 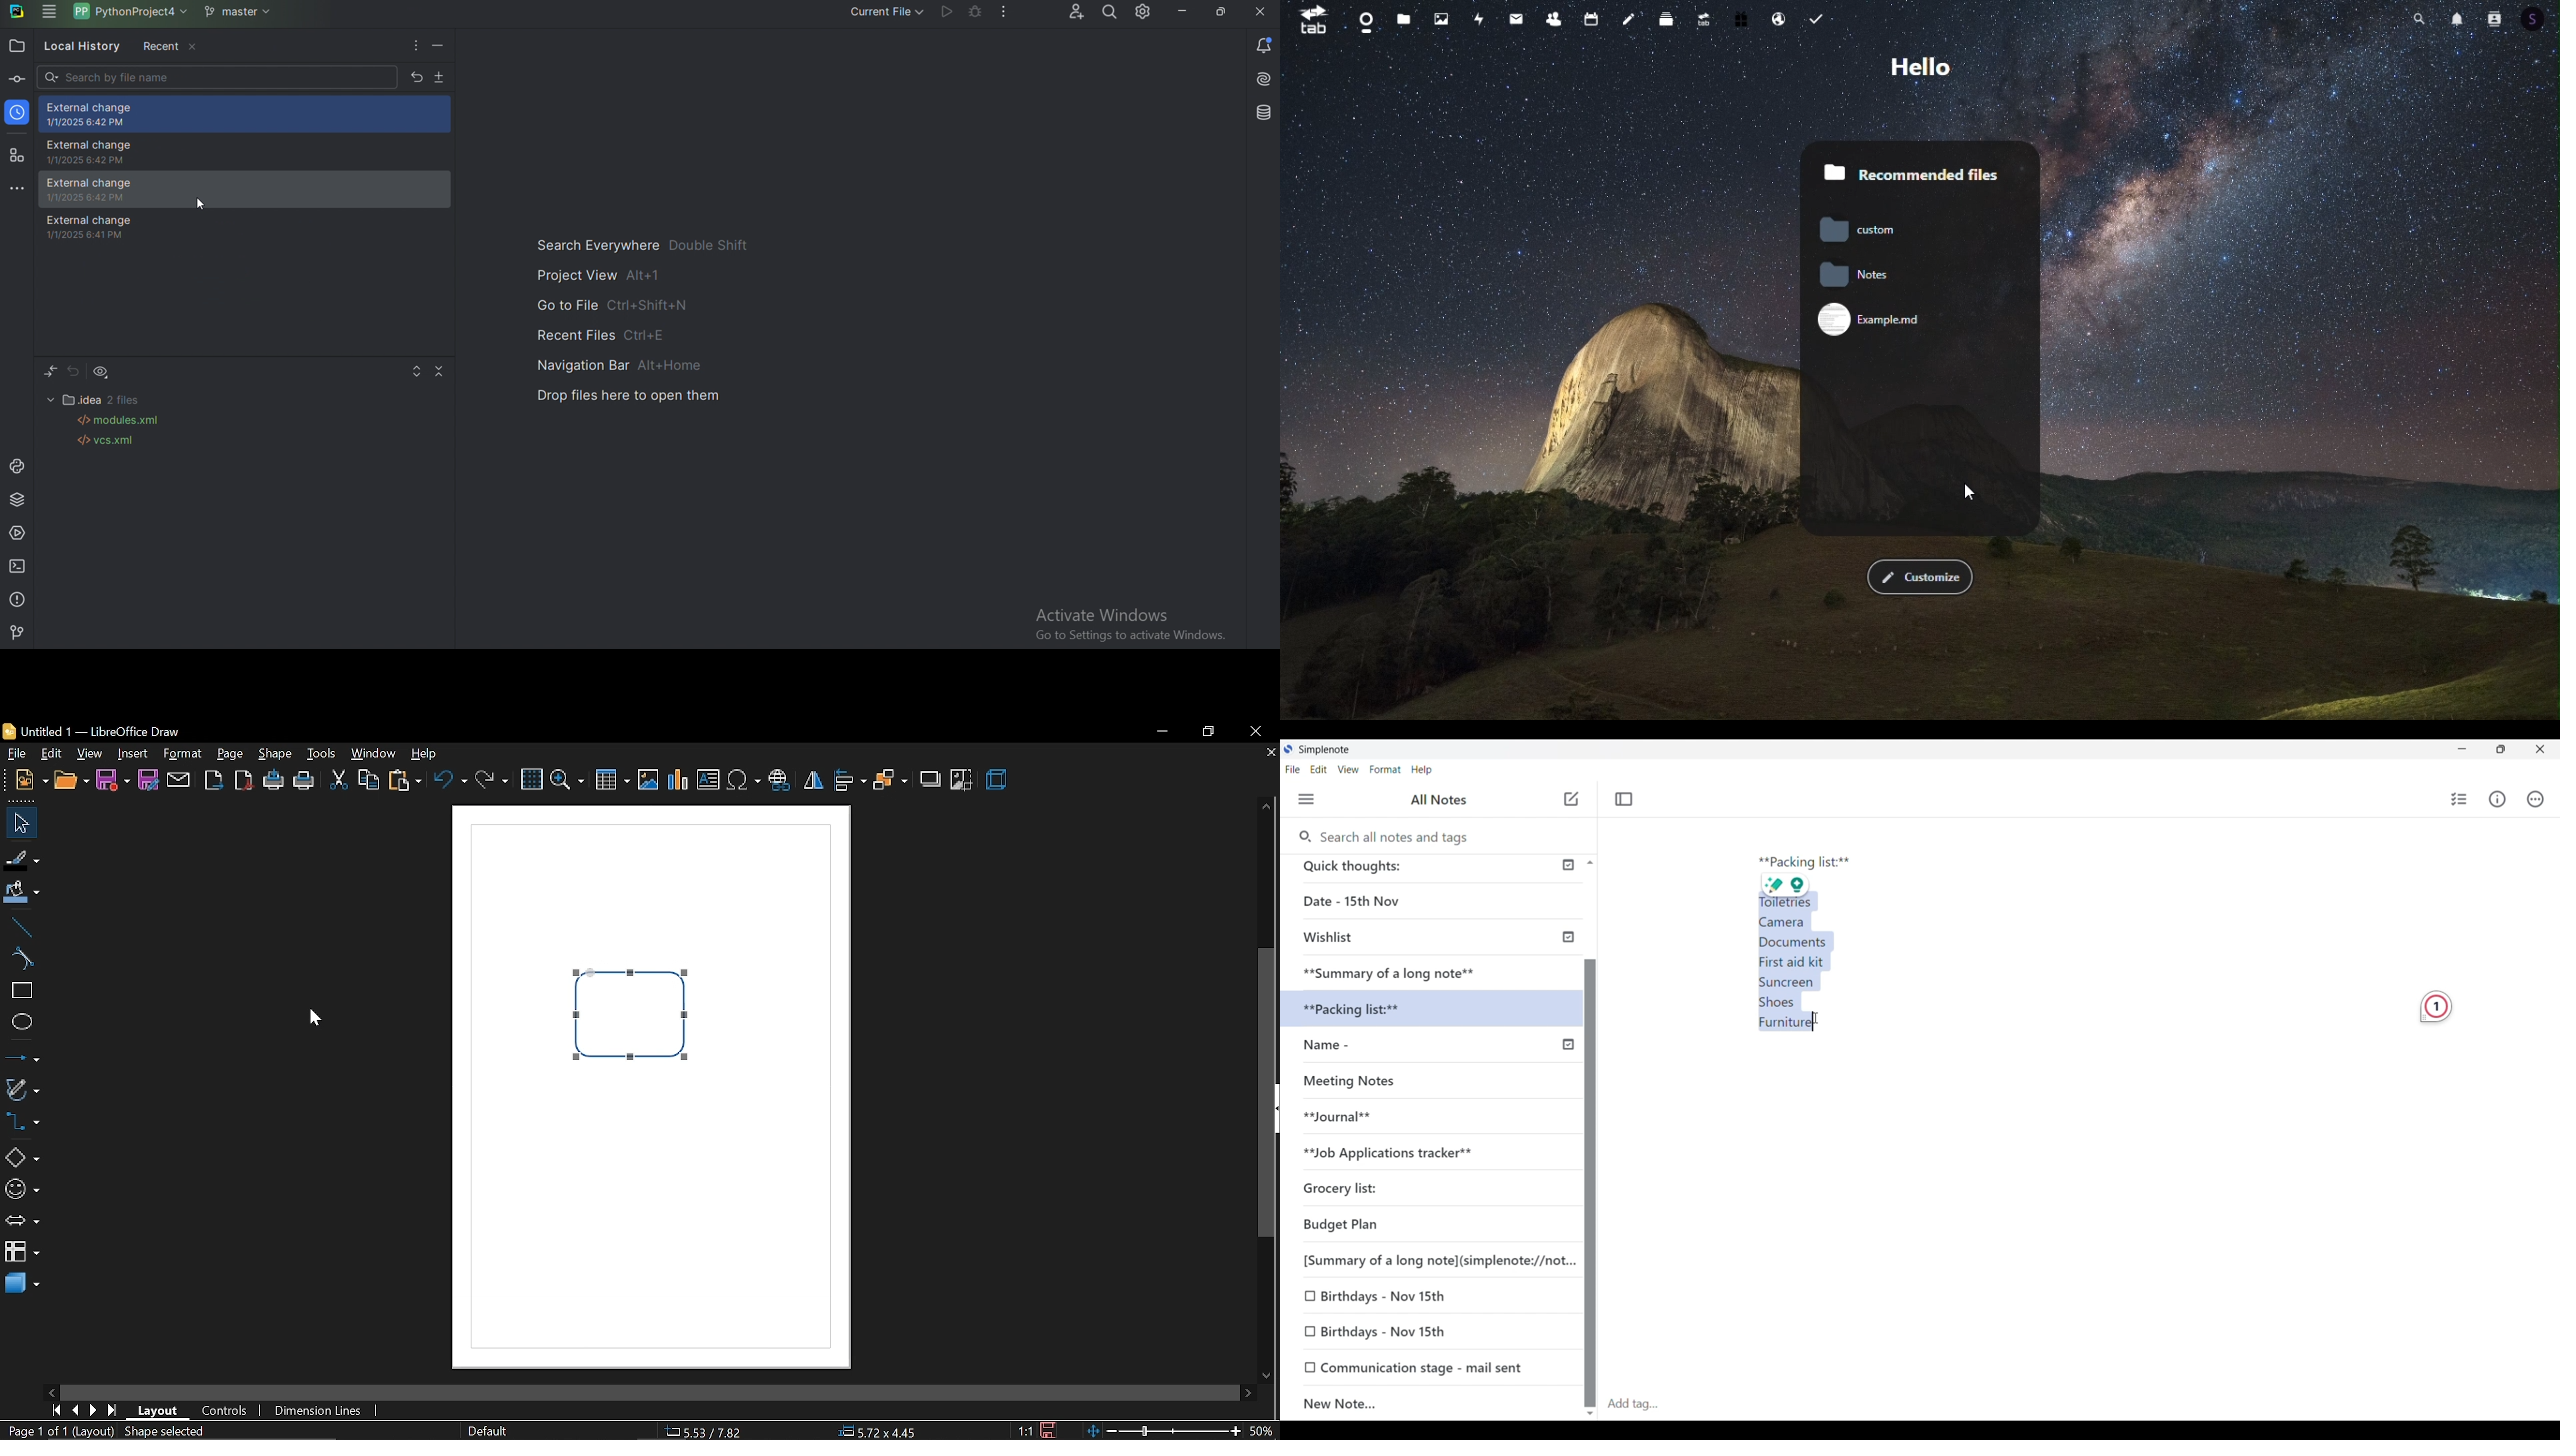 What do you see at coordinates (812, 783) in the screenshot?
I see `flip` at bounding box center [812, 783].